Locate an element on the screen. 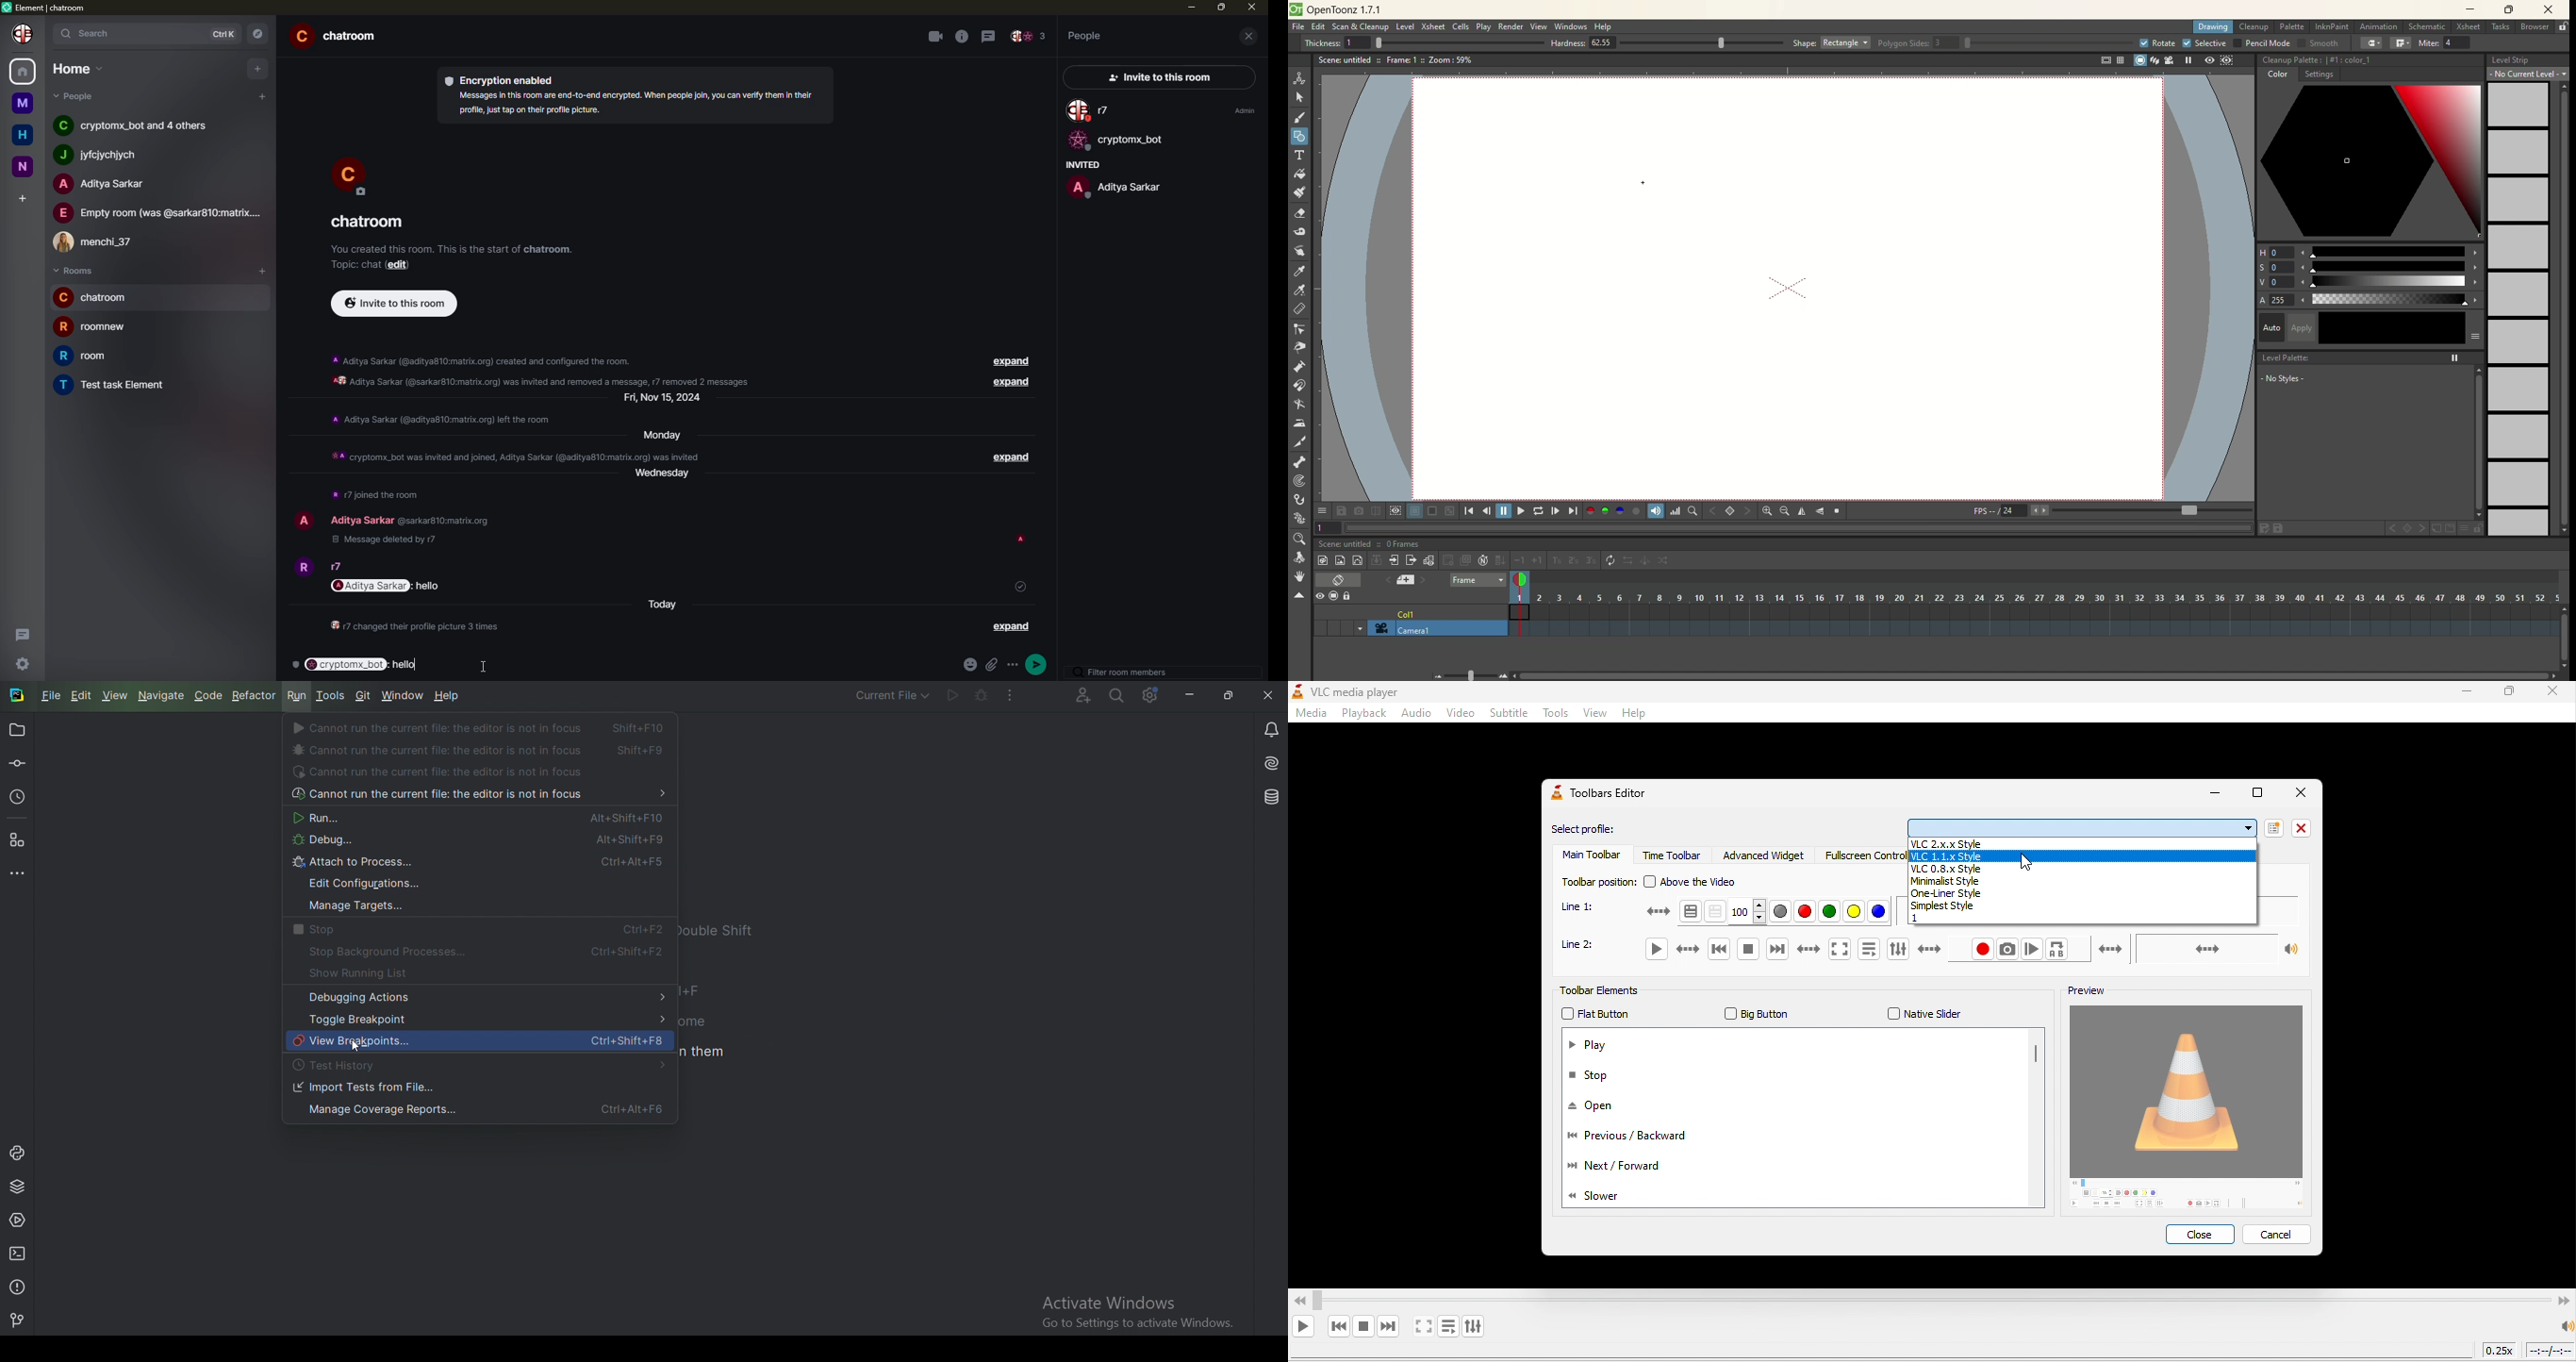  vlc media player is located at coordinates (1362, 692).